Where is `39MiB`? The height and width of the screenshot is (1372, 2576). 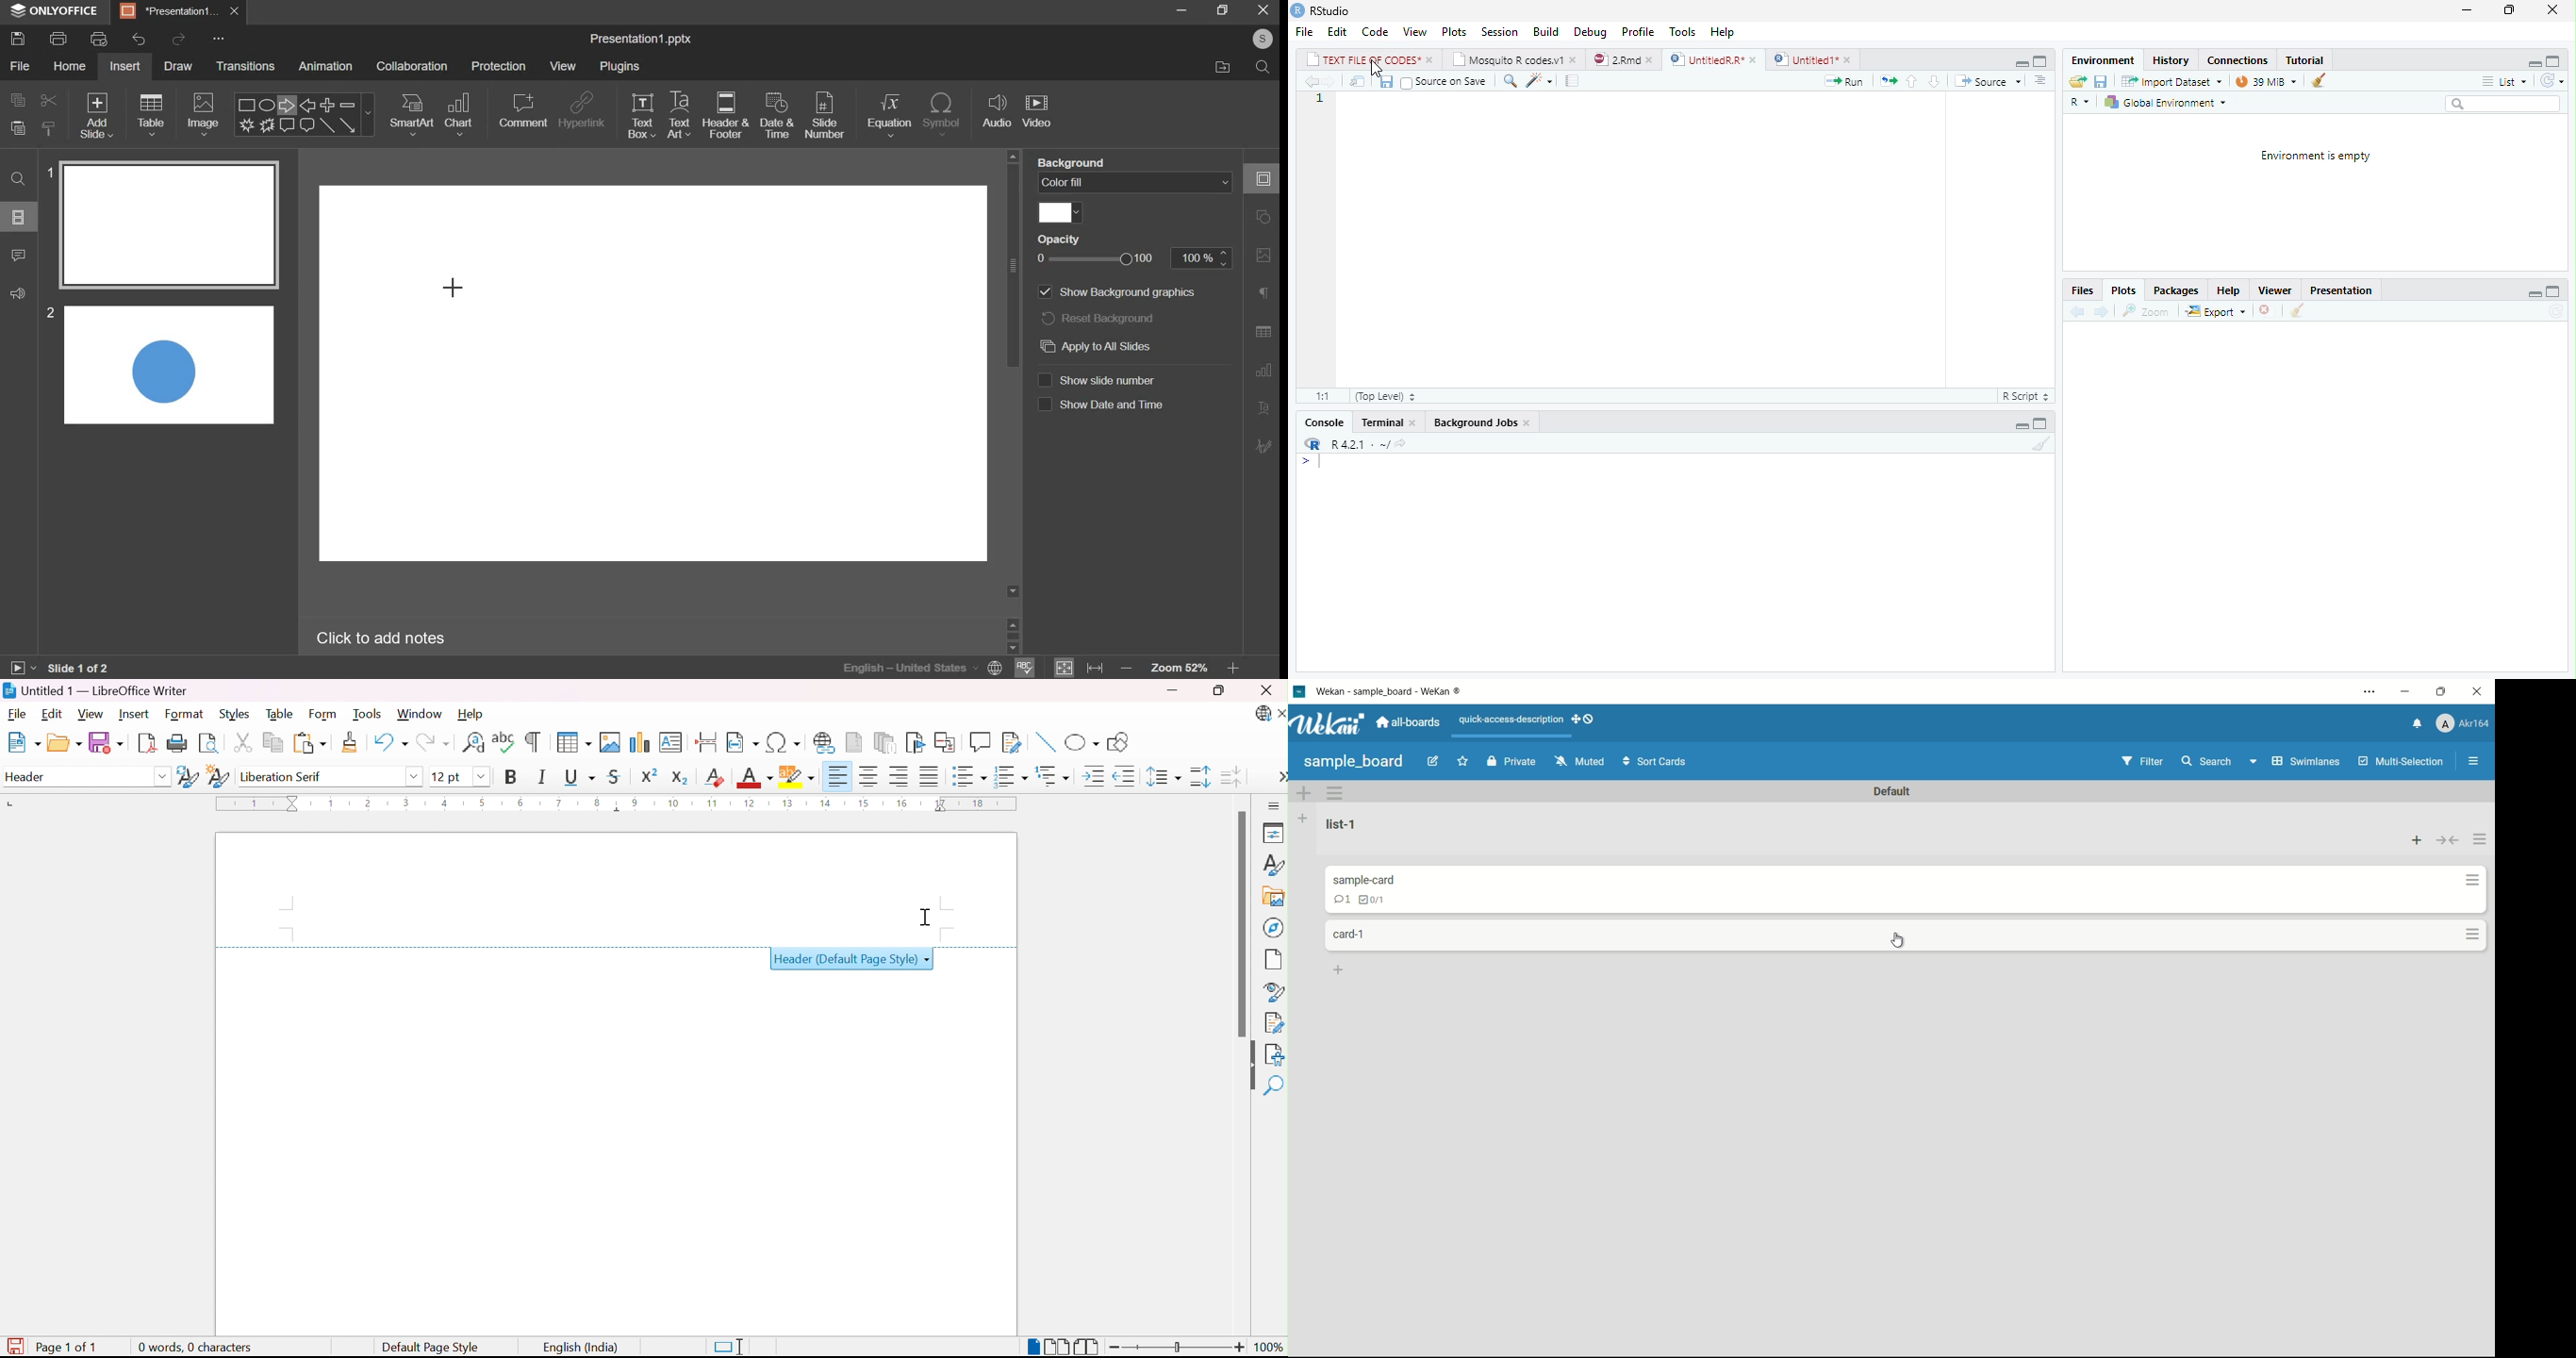 39MiB is located at coordinates (2266, 79).